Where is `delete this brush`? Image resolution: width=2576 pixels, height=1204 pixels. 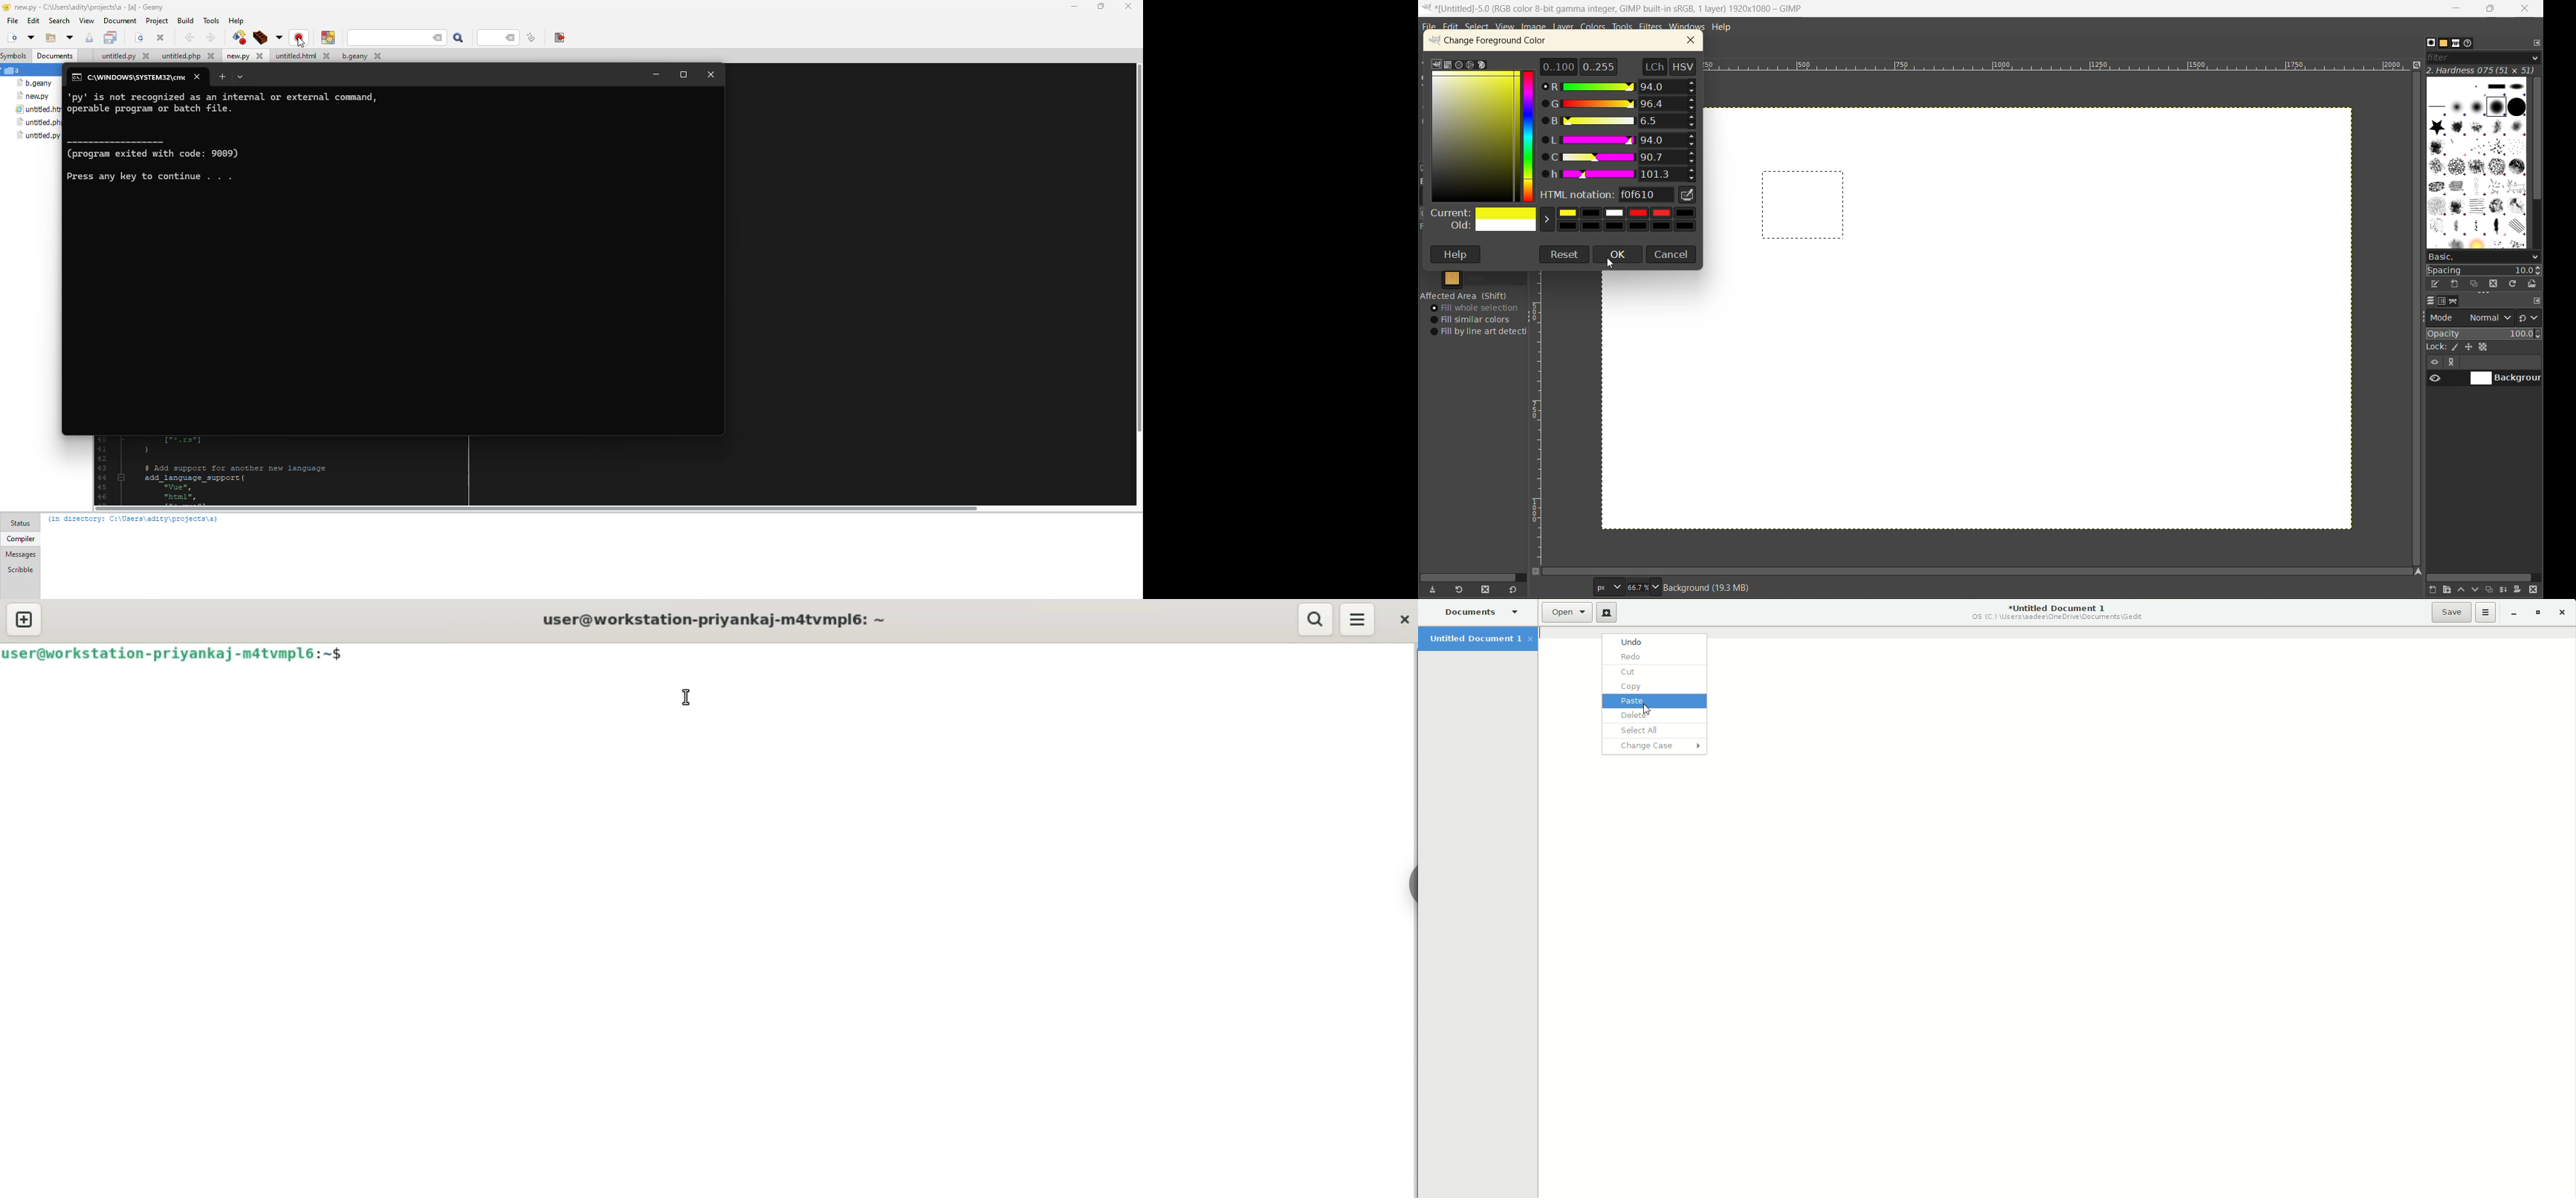
delete this brush is located at coordinates (2493, 284).